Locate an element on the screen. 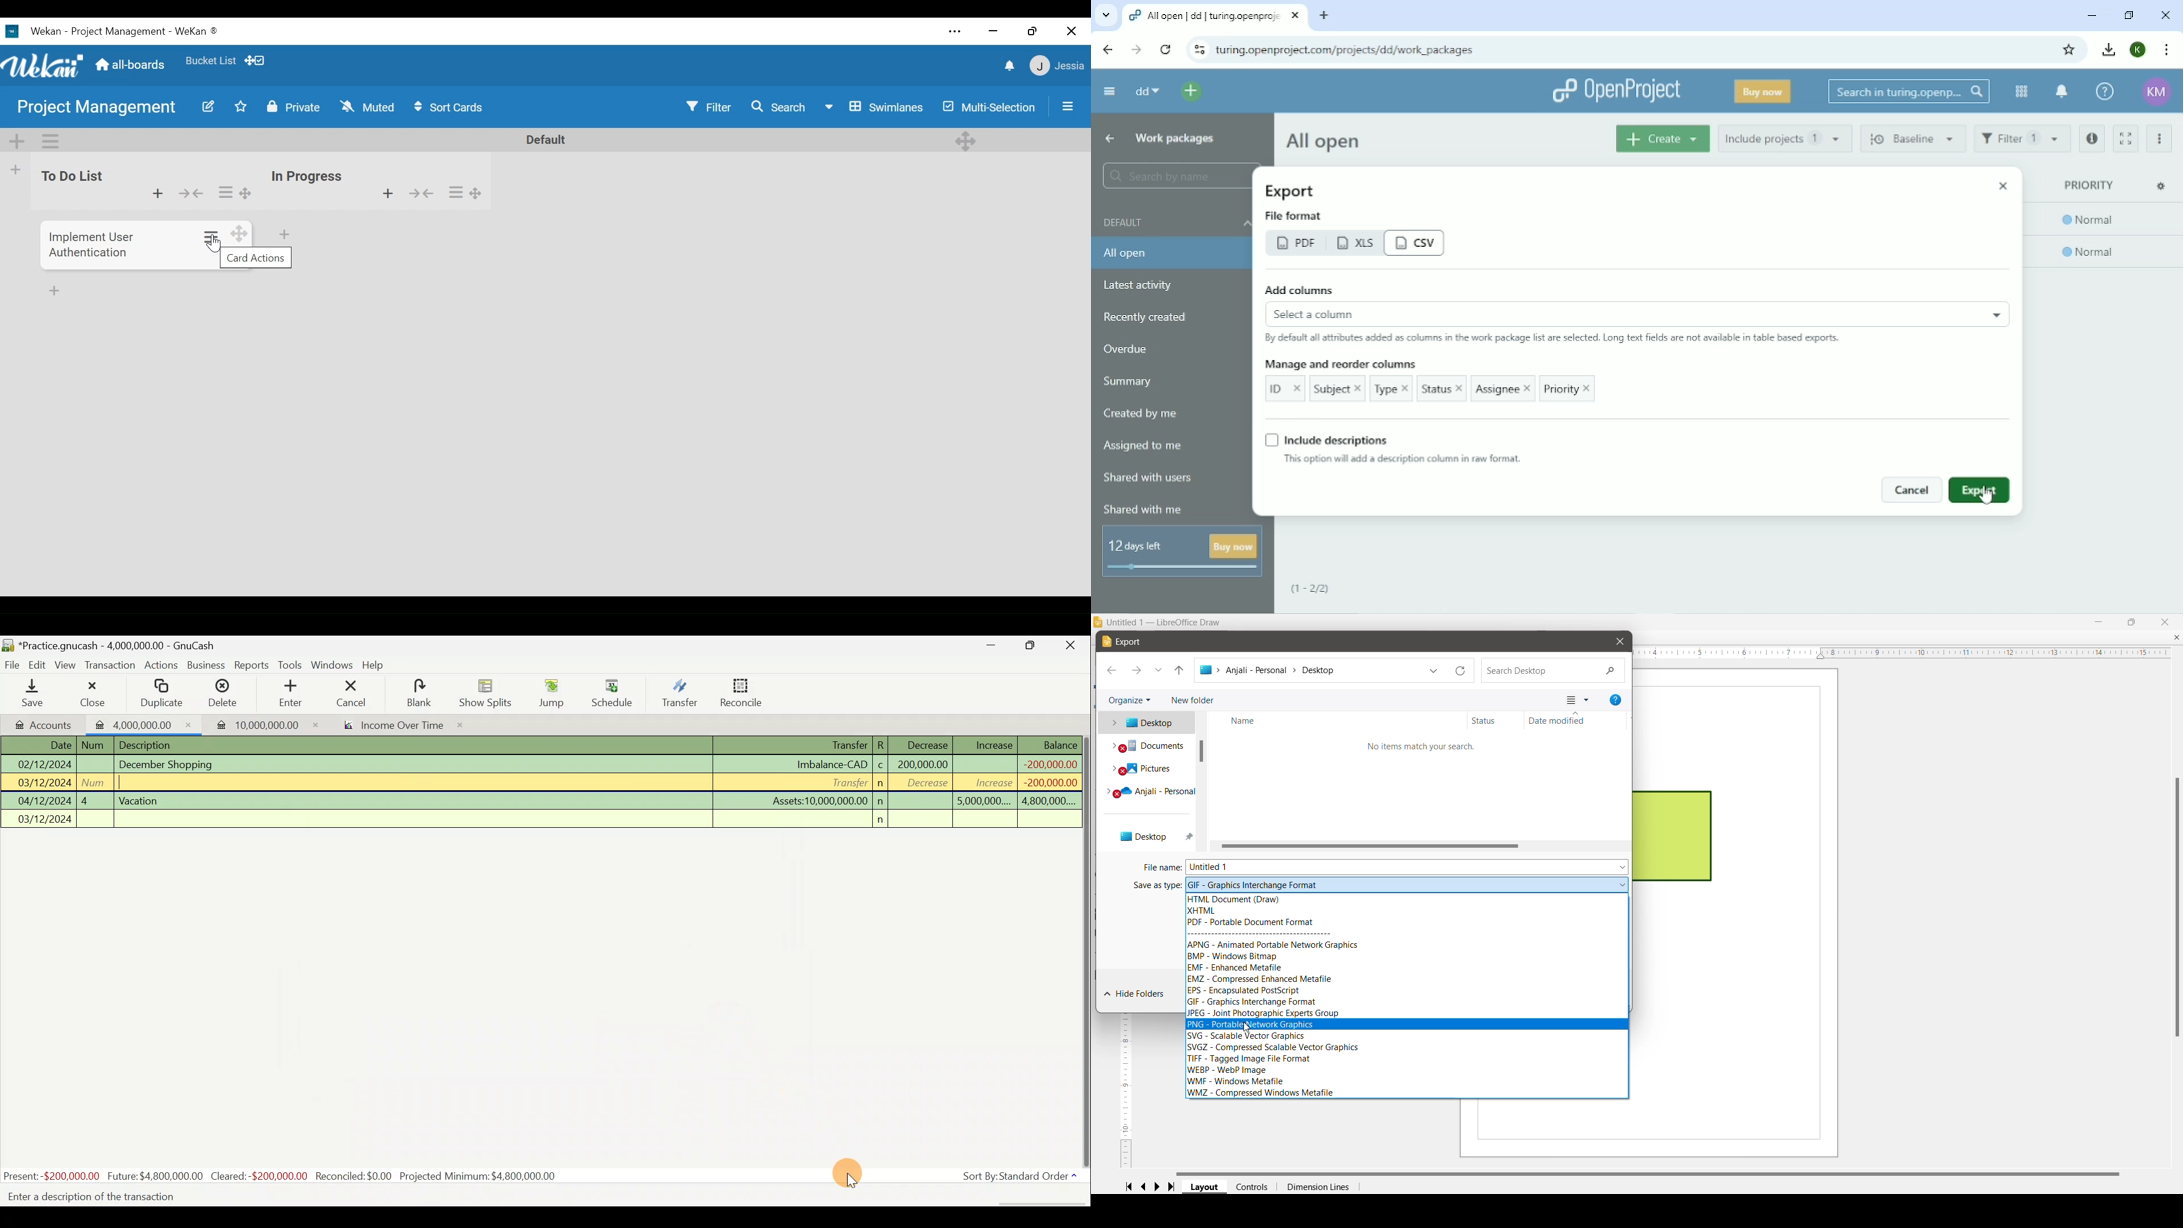  Open quick add menu is located at coordinates (1191, 91).